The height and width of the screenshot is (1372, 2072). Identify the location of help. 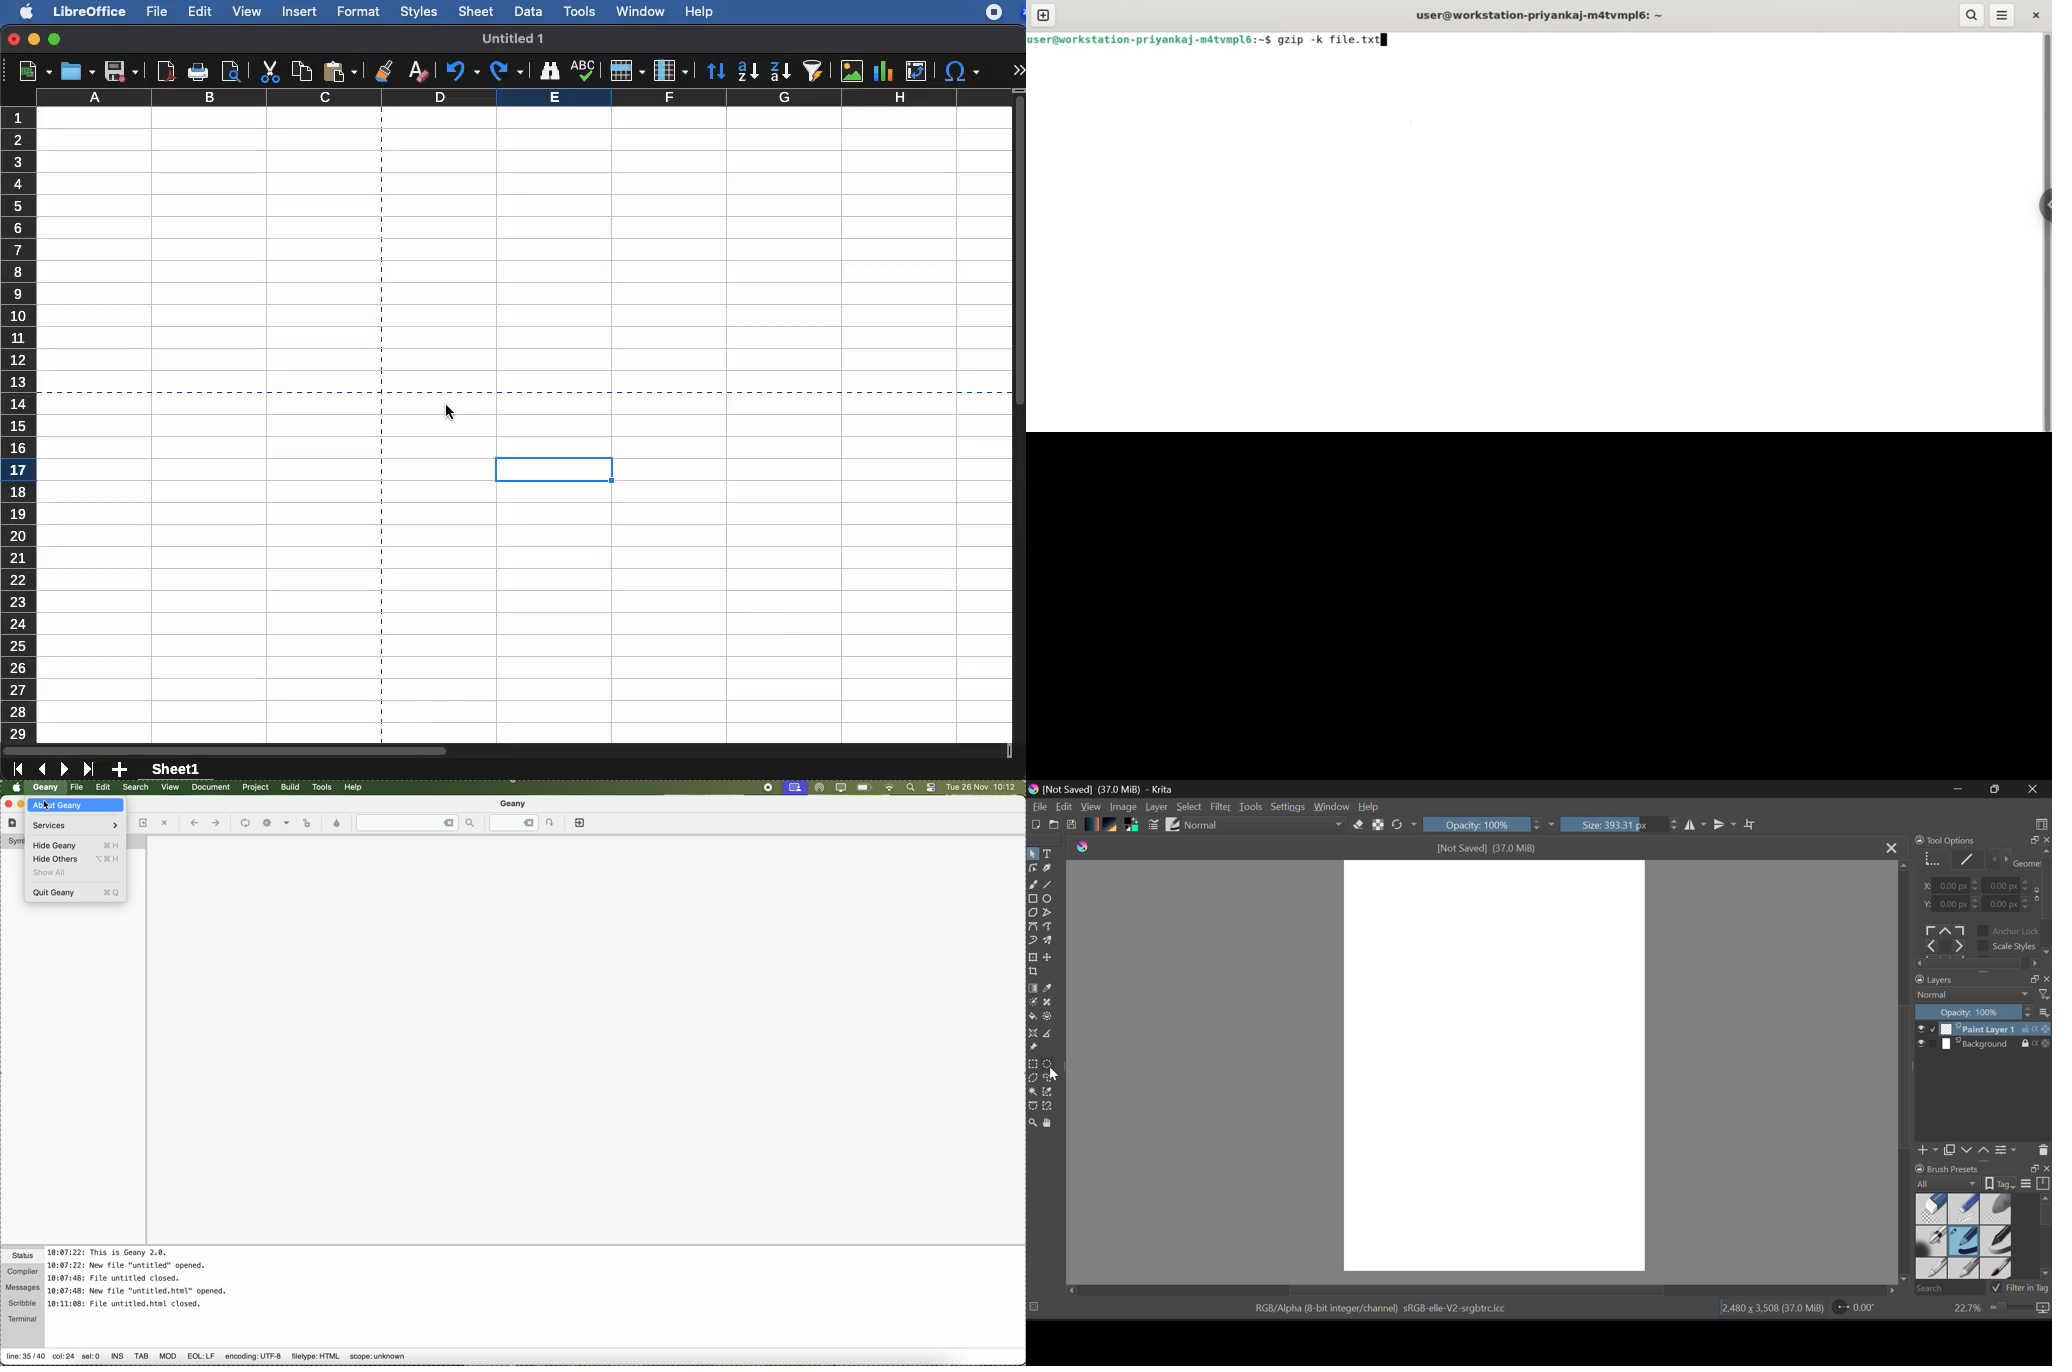
(700, 12).